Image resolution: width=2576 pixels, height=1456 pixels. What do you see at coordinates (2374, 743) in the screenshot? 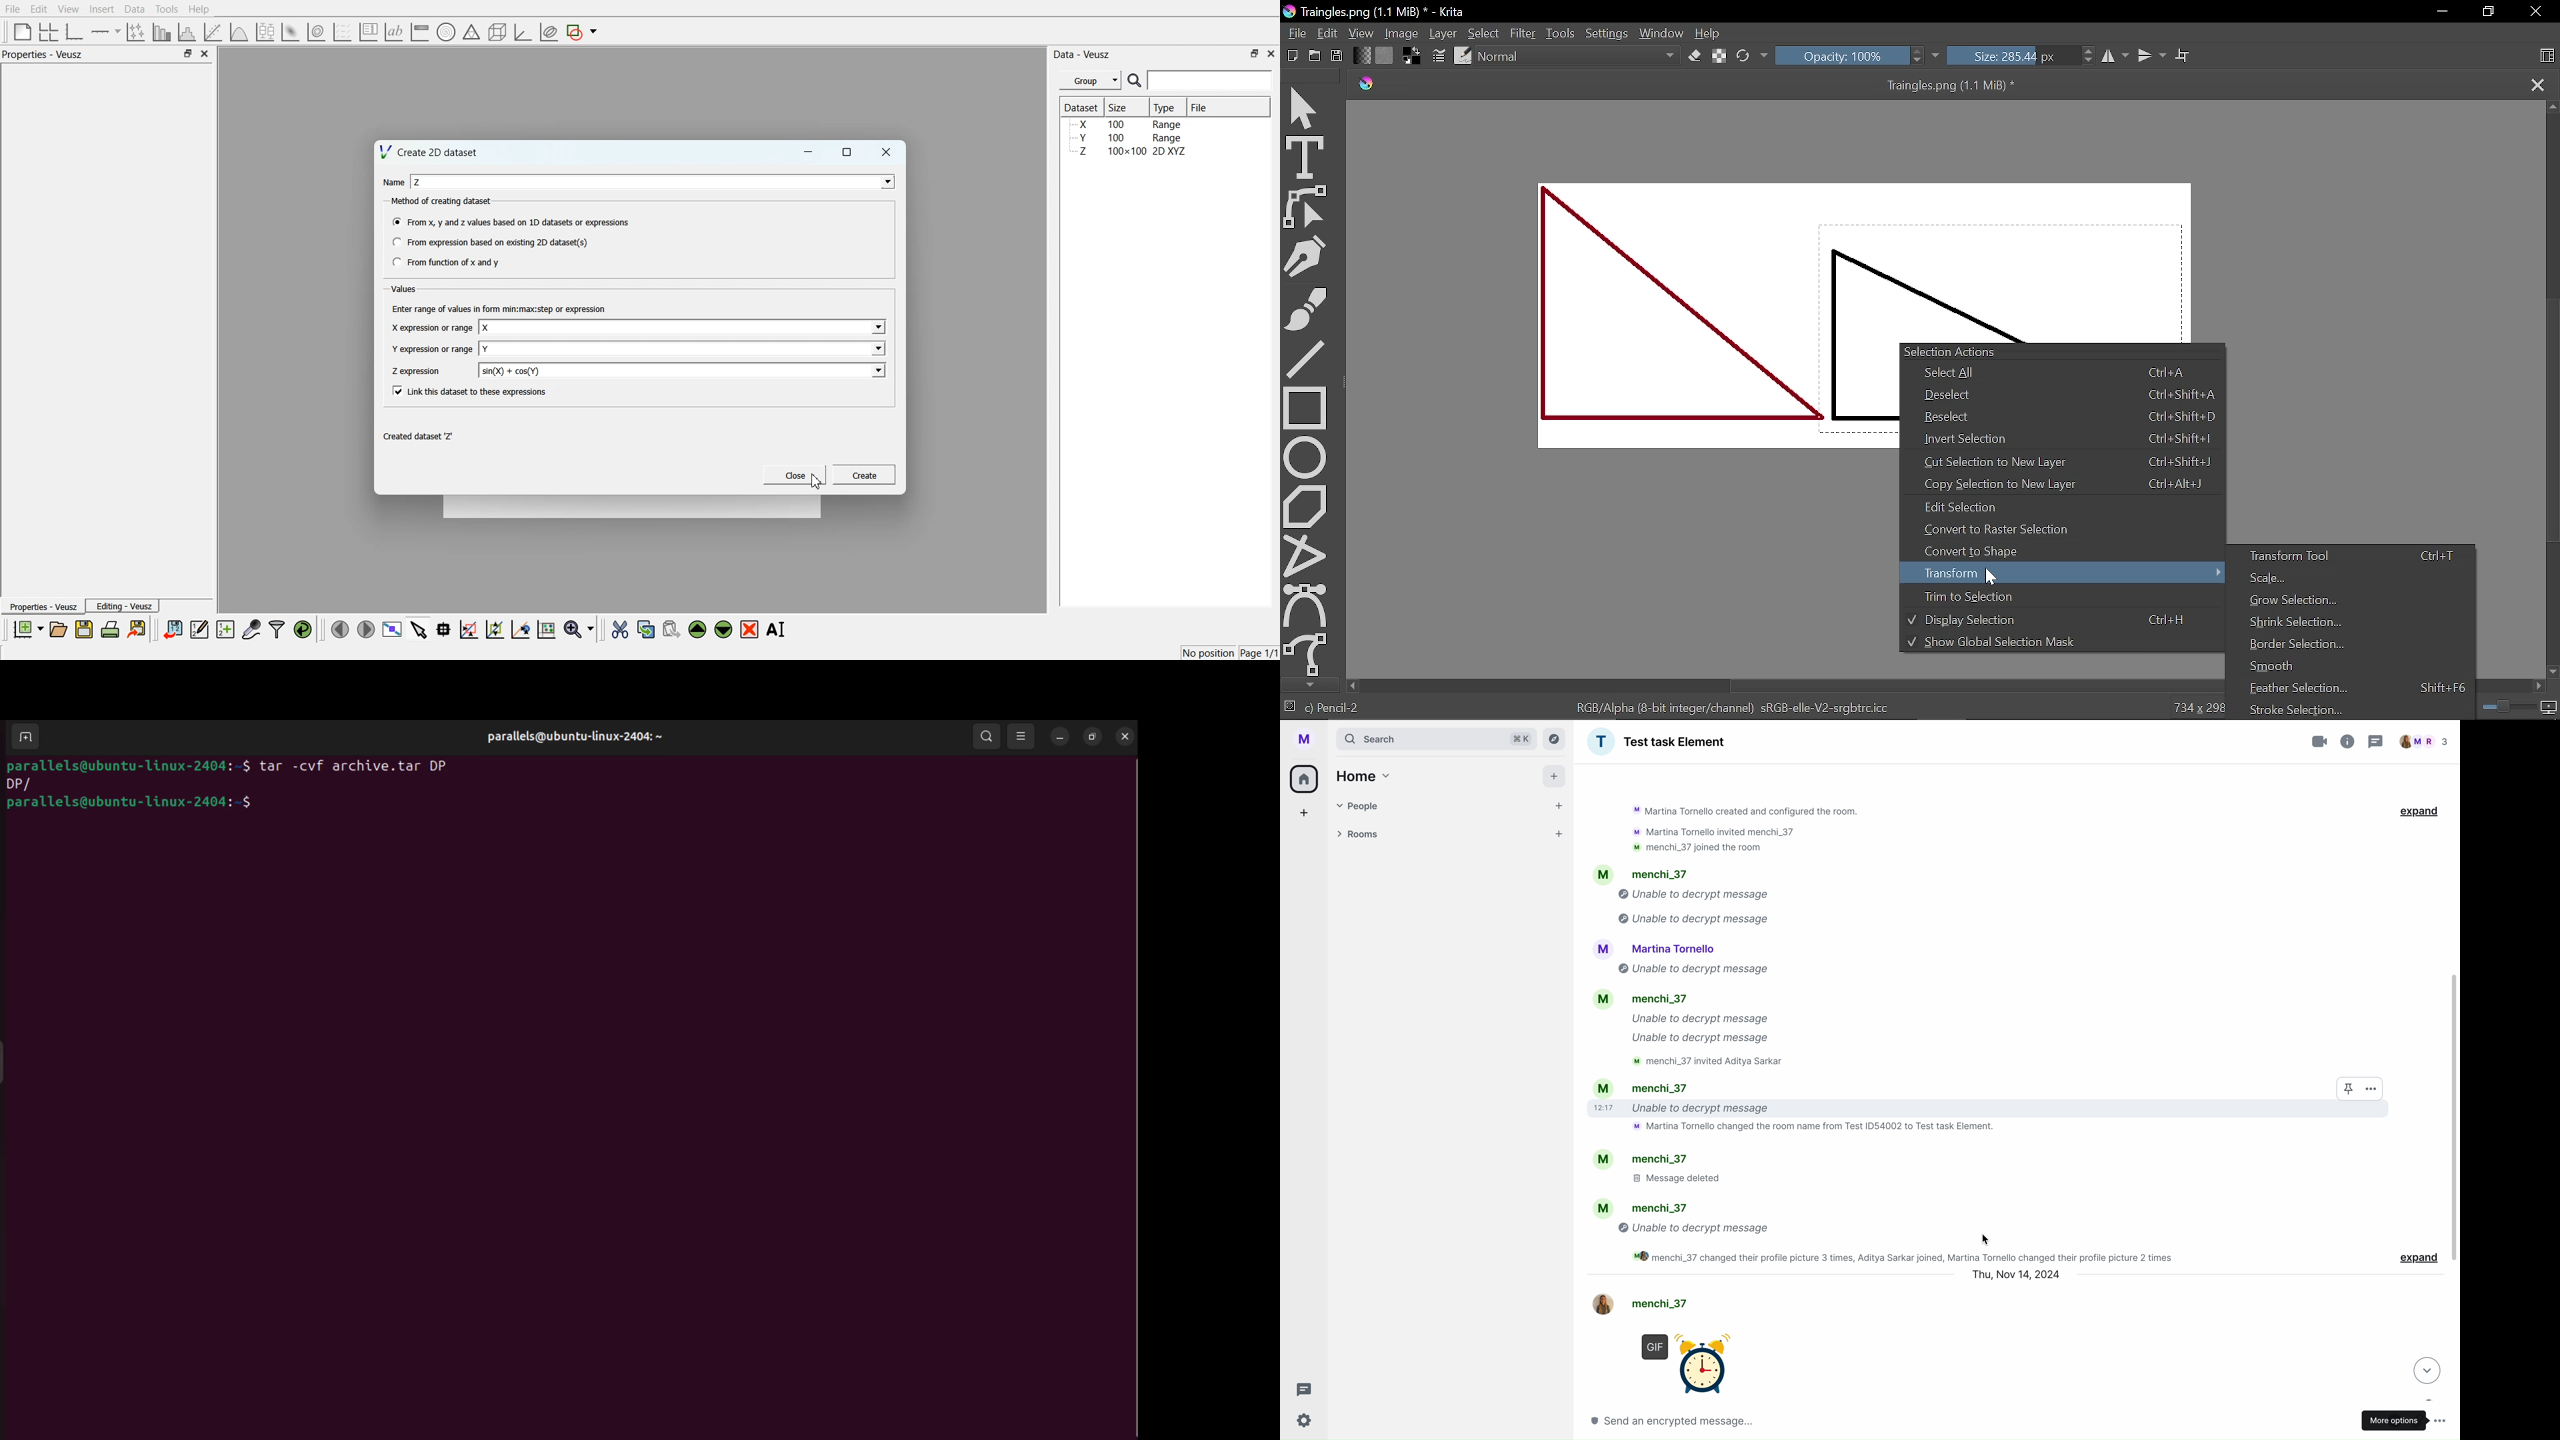
I see `threads` at bounding box center [2374, 743].